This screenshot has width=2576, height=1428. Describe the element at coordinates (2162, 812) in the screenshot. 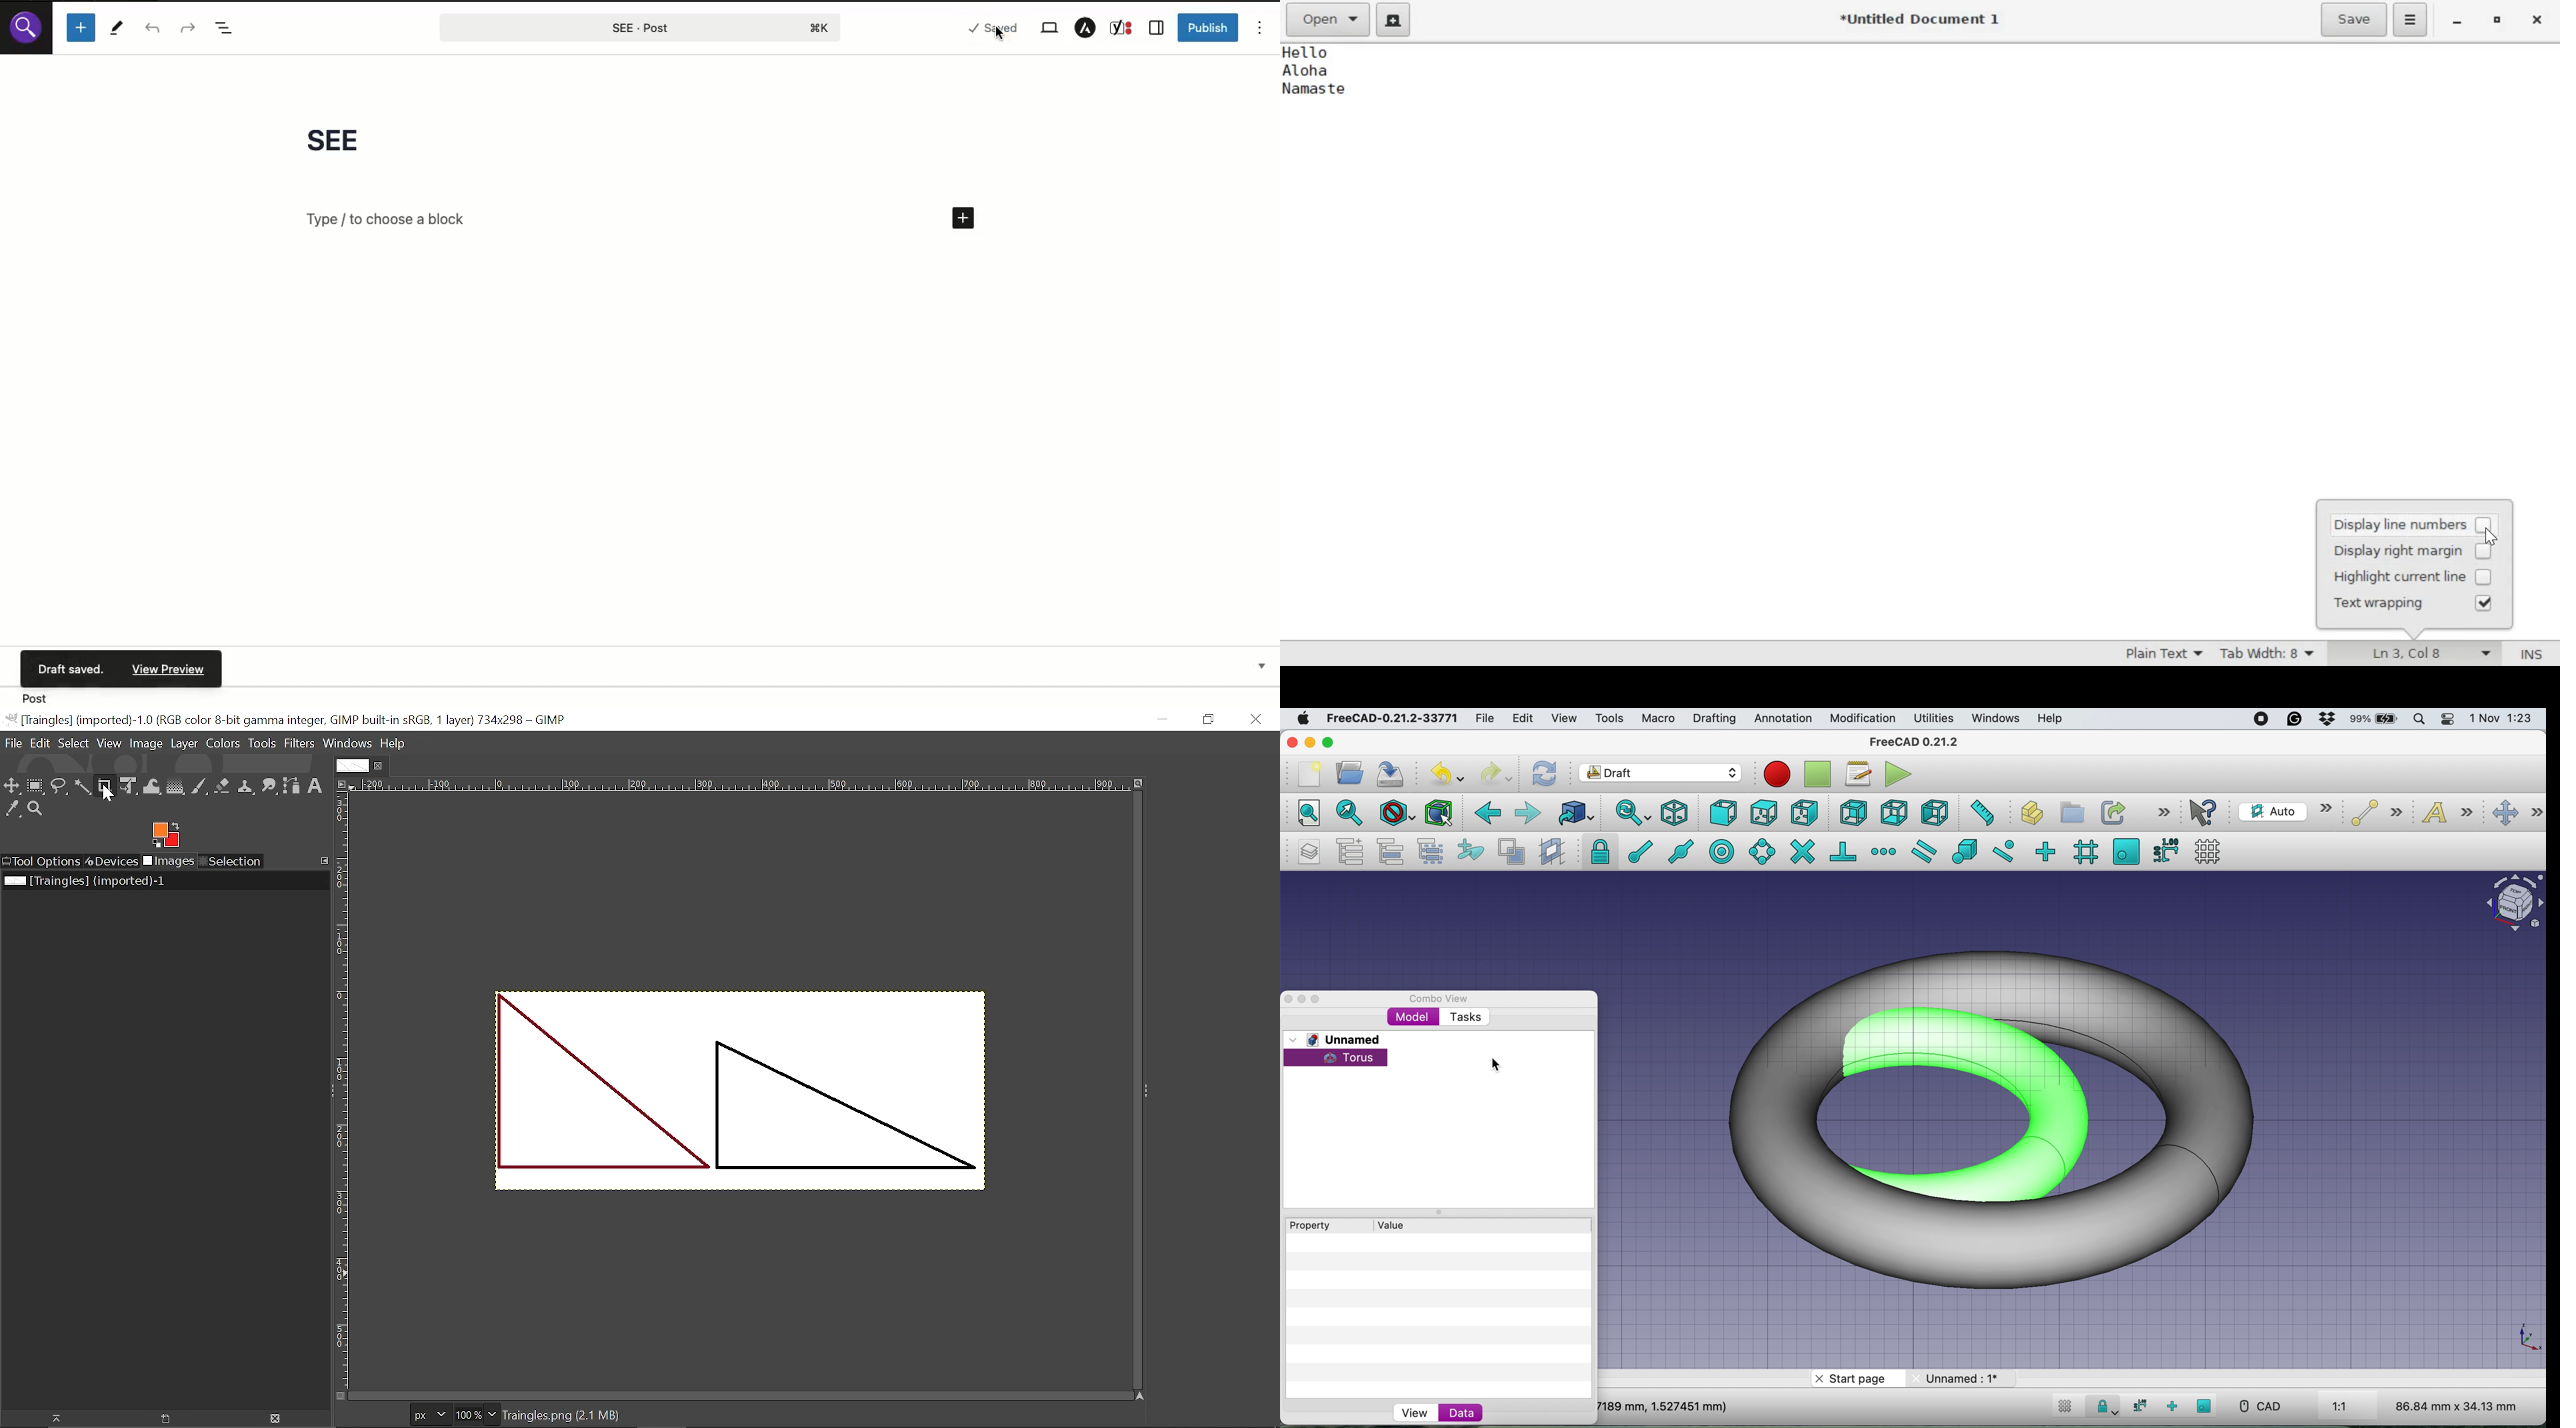

I see `more options` at that location.